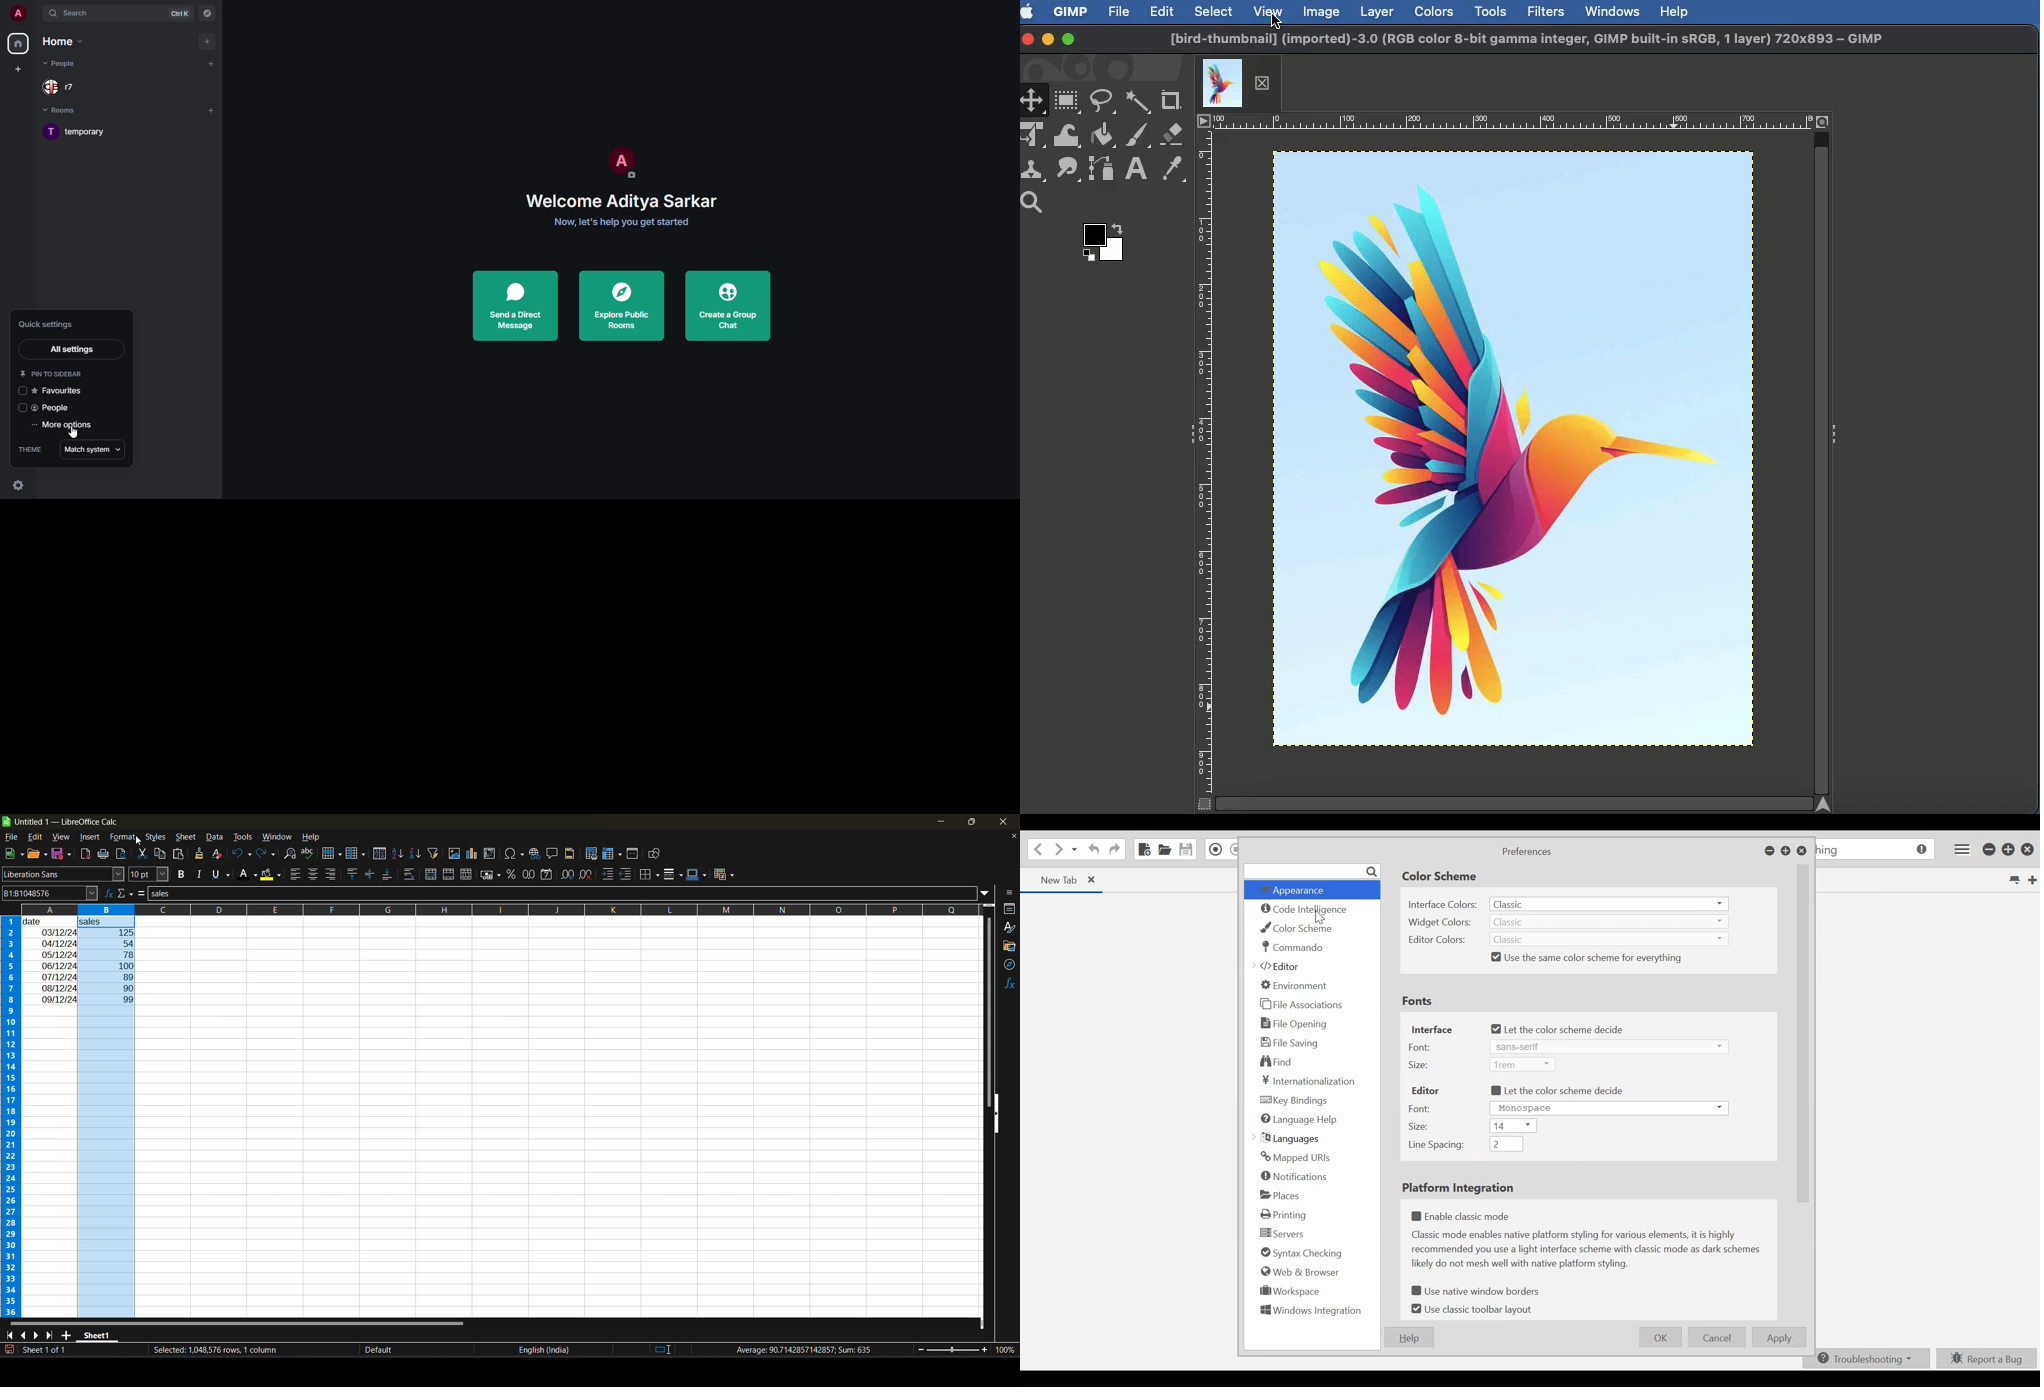 The width and height of the screenshot is (2044, 1400). Describe the element at coordinates (9, 1336) in the screenshot. I see `scroll to first sheet` at that location.